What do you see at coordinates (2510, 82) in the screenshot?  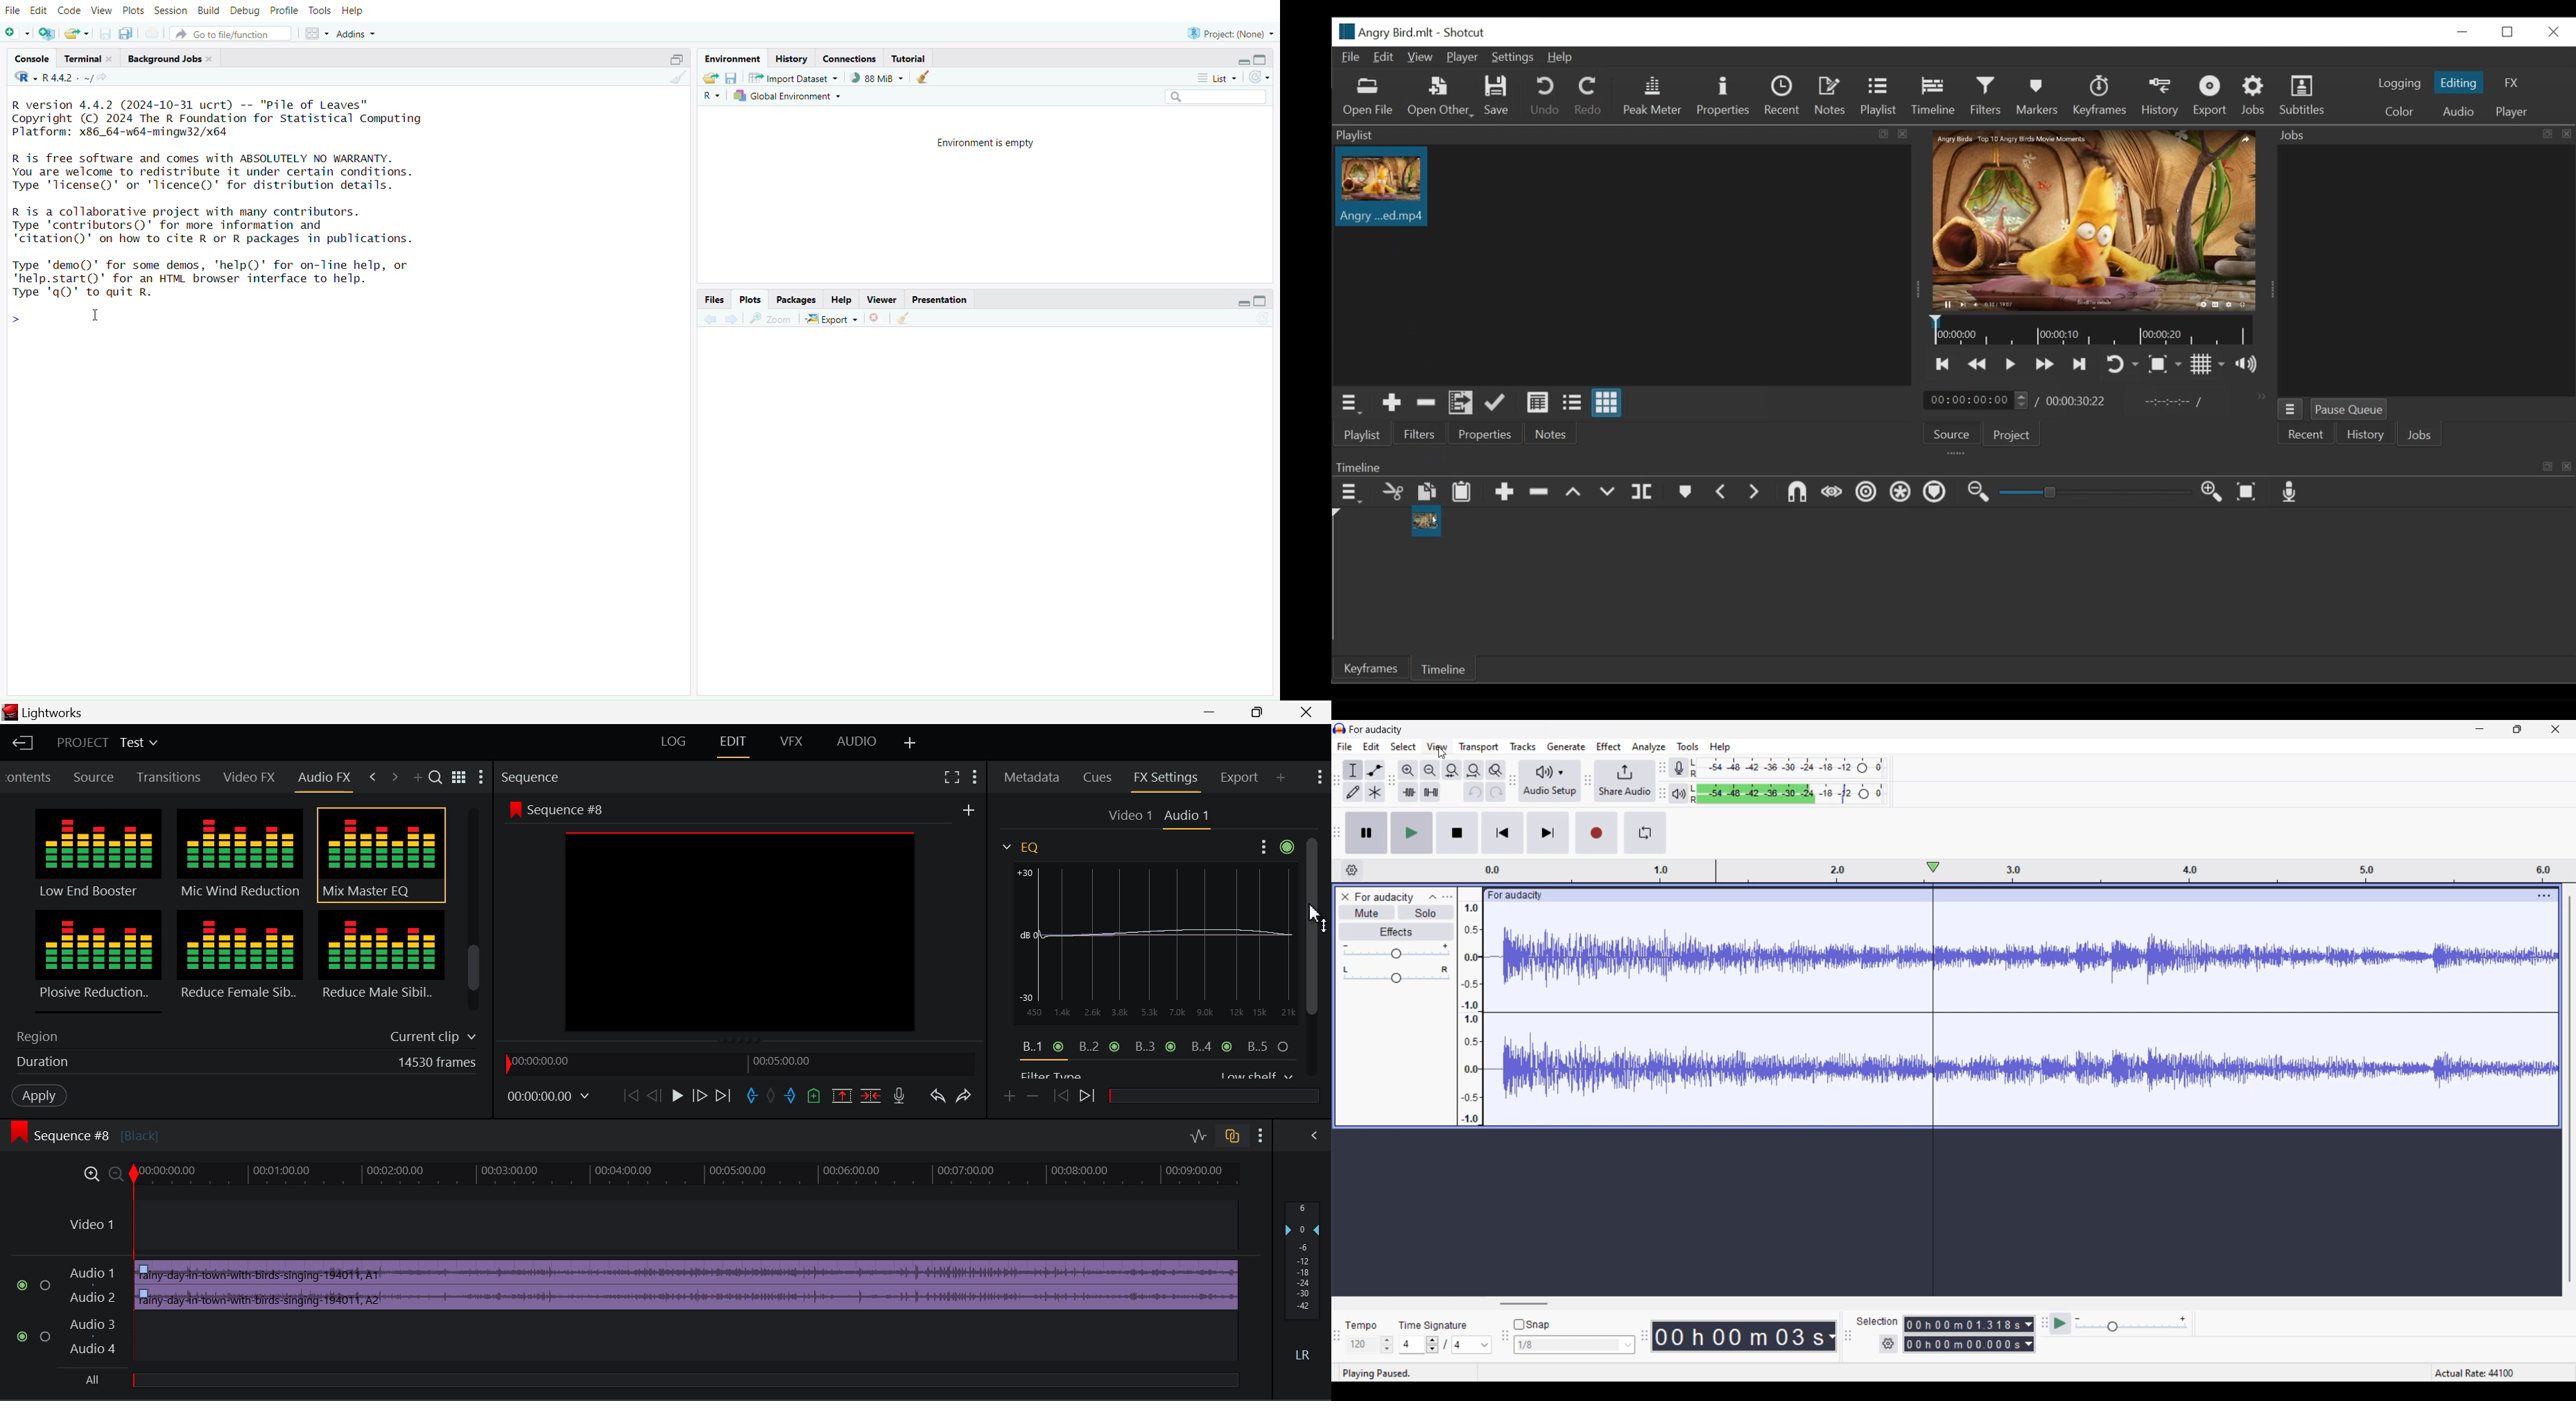 I see `FX` at bounding box center [2510, 82].